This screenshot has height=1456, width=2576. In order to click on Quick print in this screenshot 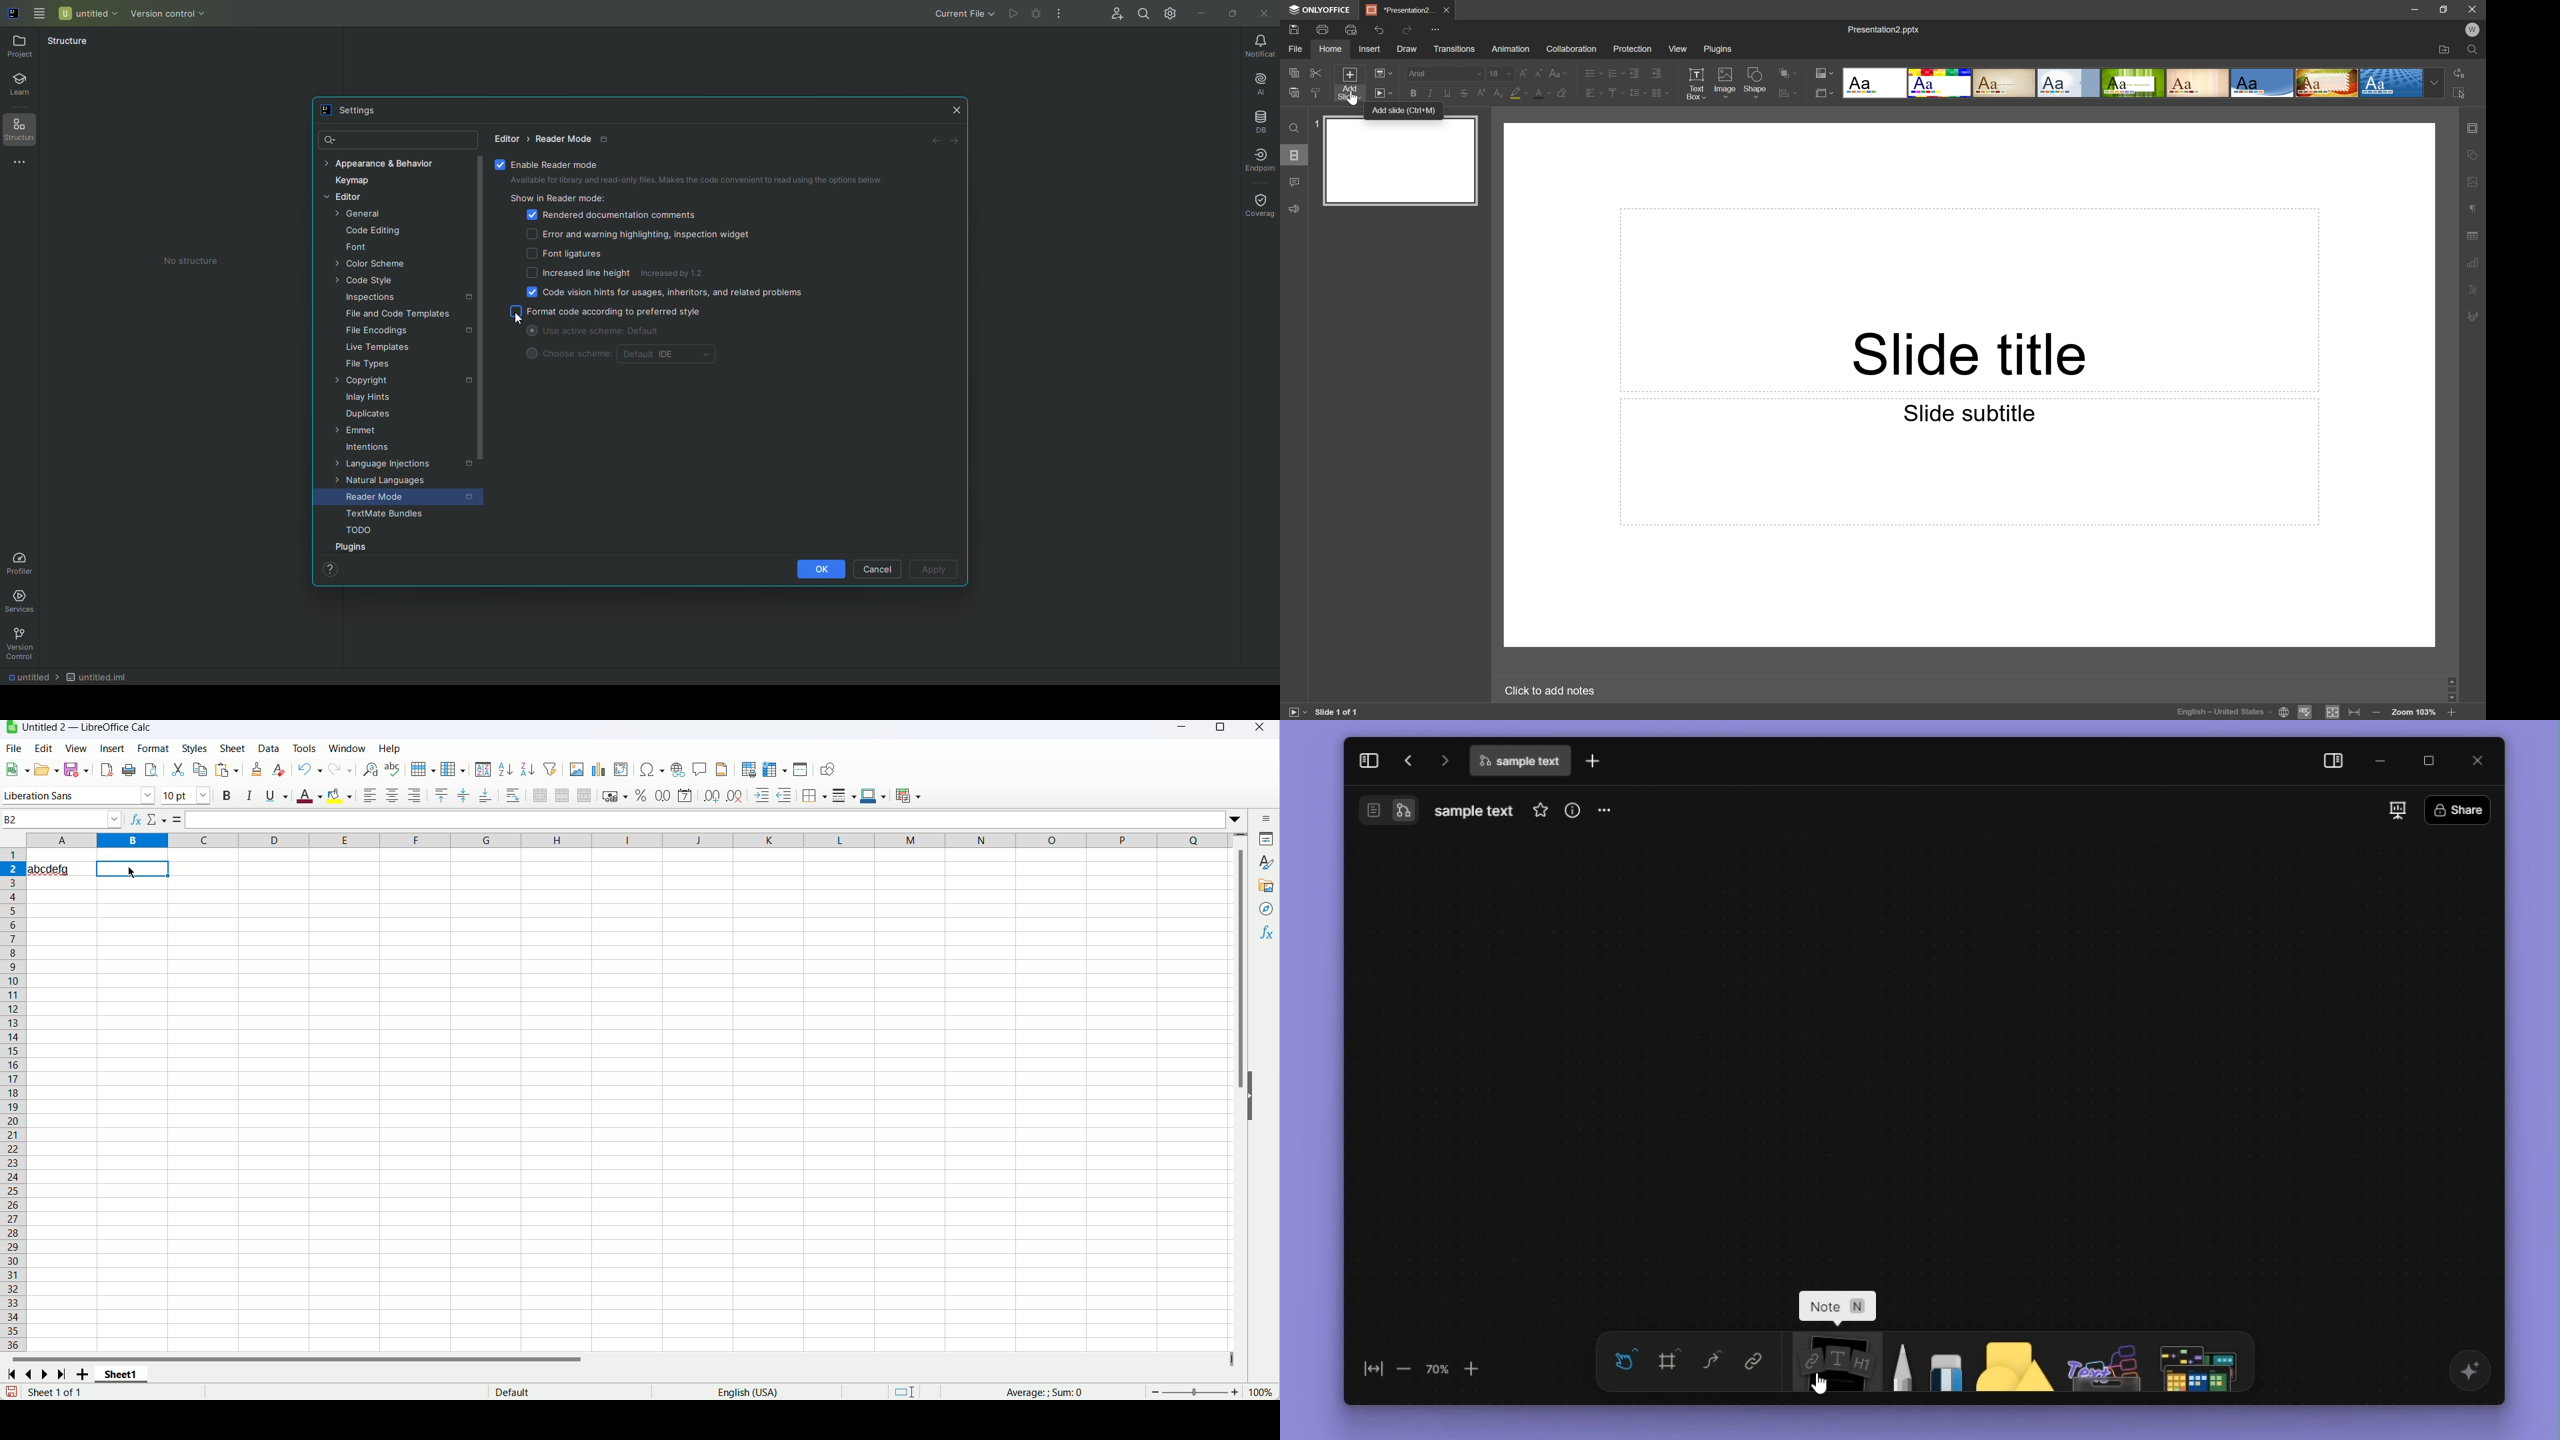, I will do `click(1352, 29)`.